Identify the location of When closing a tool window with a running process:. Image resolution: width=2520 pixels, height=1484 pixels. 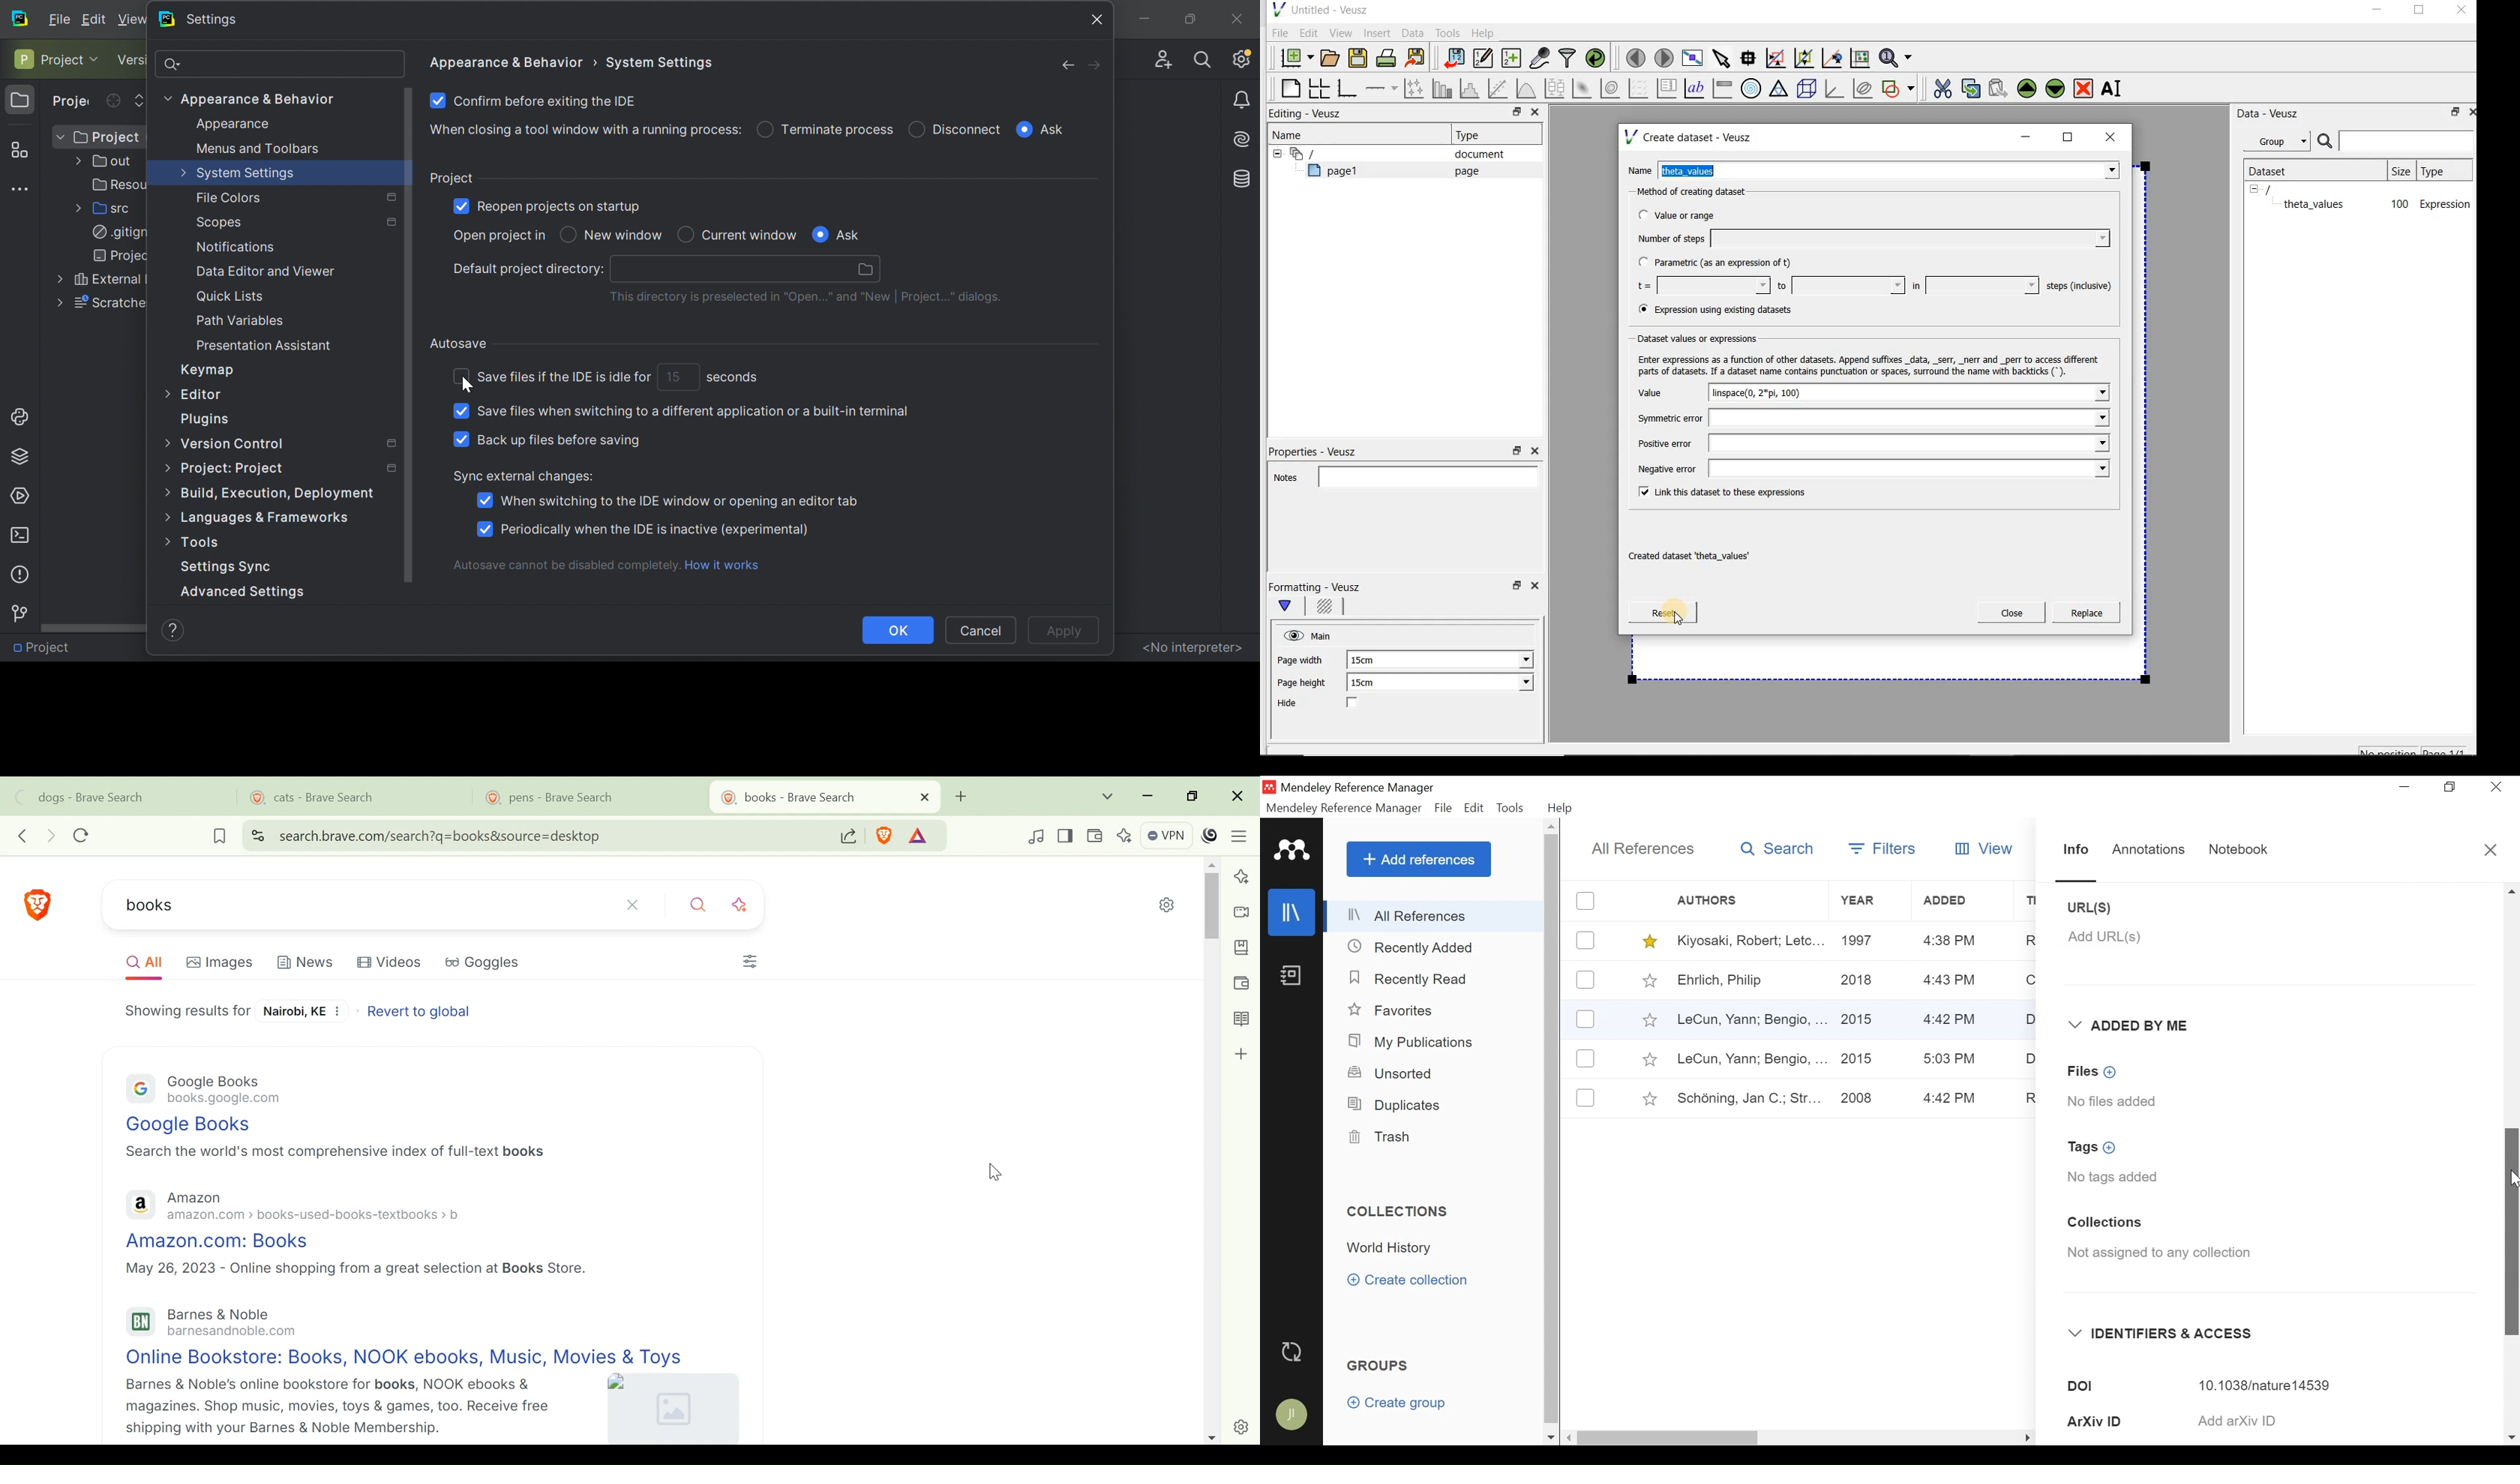
(583, 130).